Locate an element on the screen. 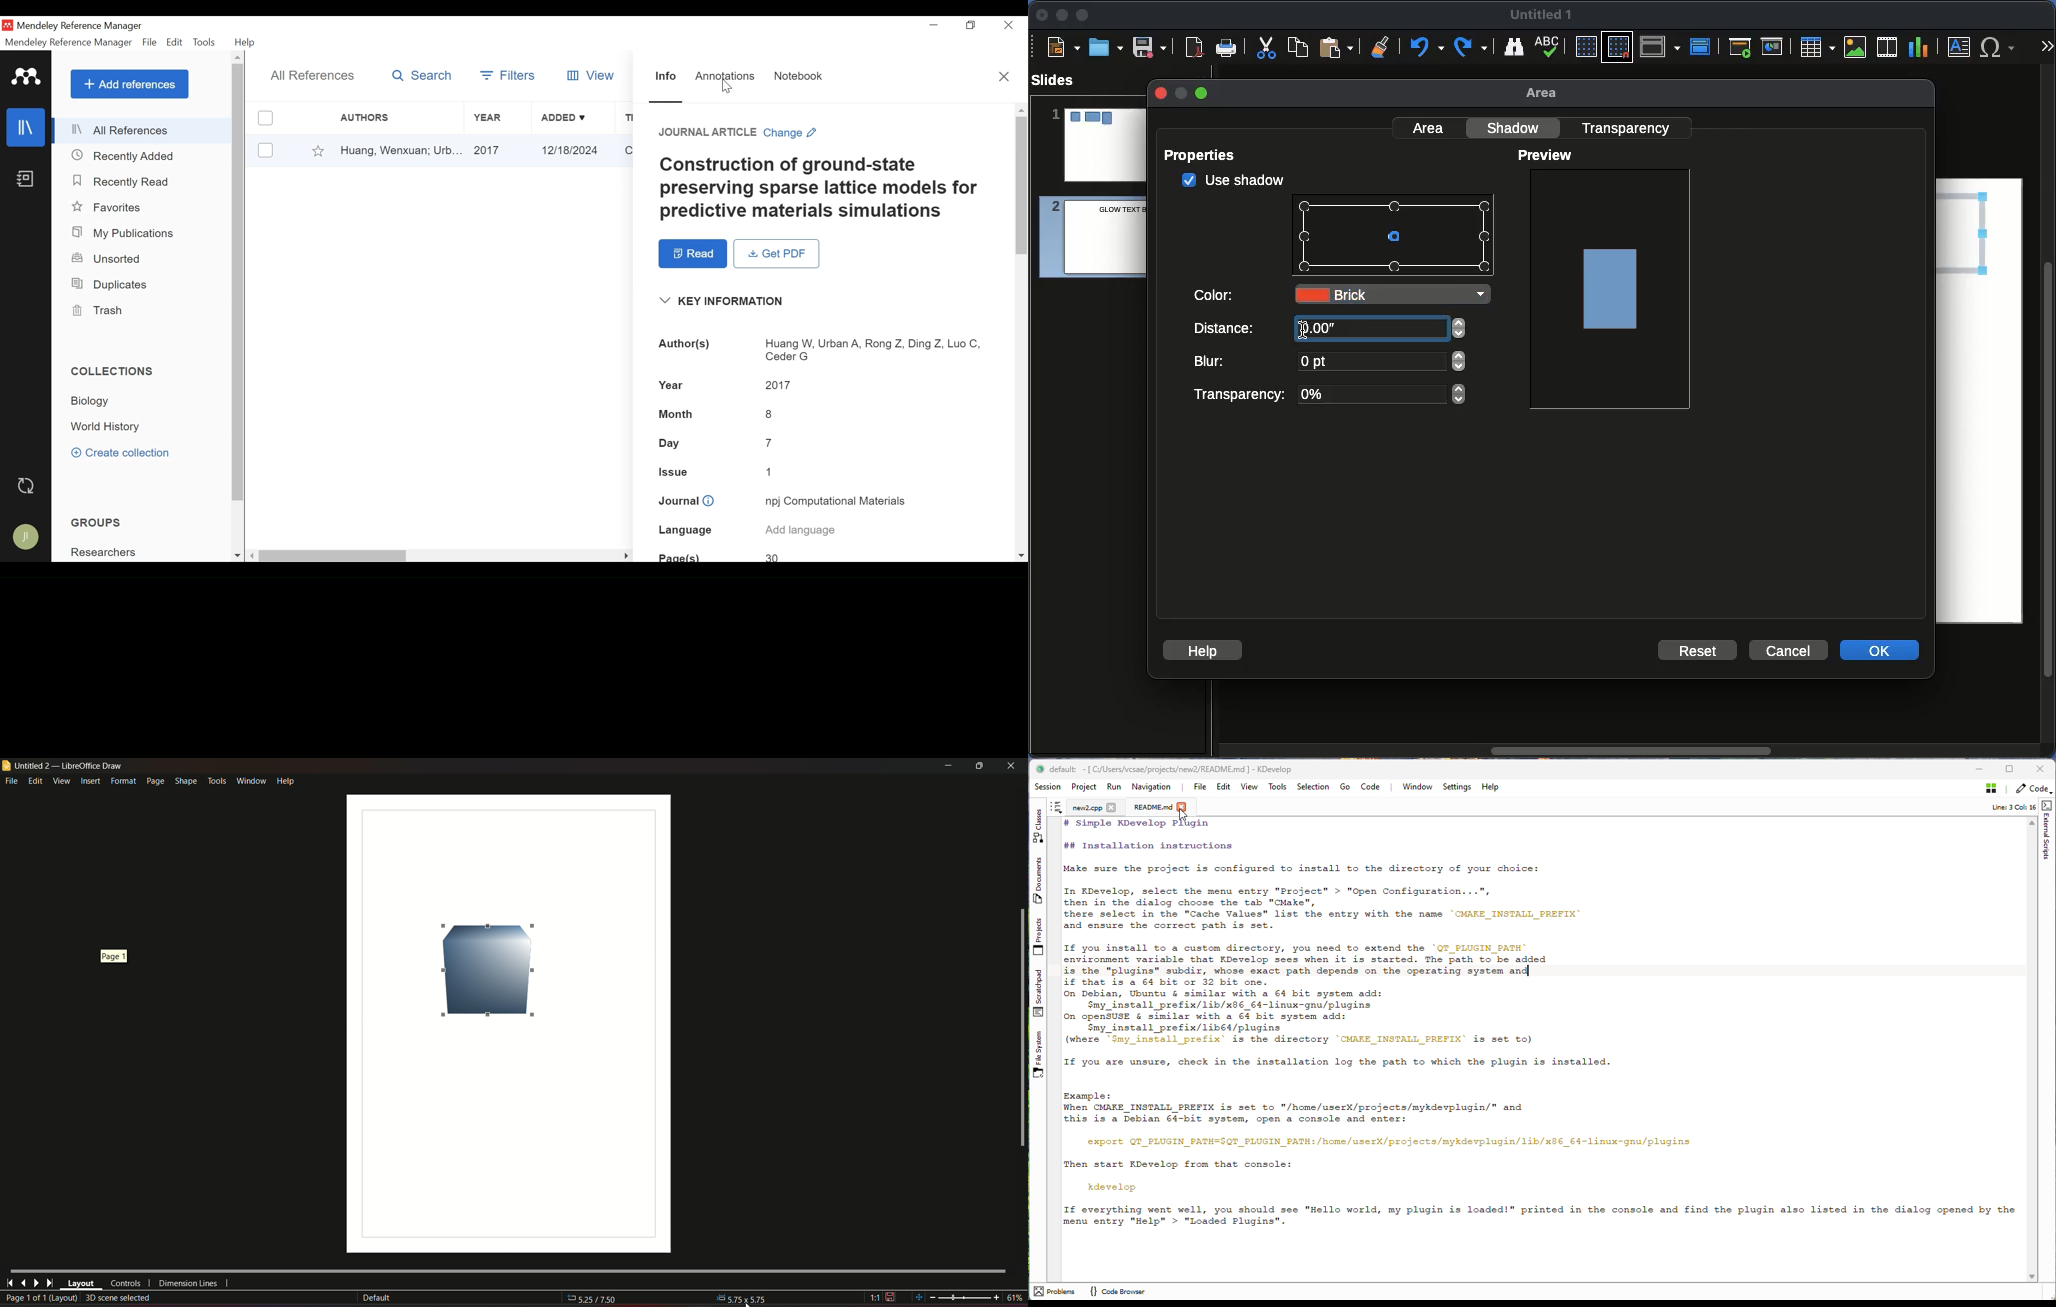 This screenshot has height=1316, width=2072. edit is located at coordinates (36, 780).